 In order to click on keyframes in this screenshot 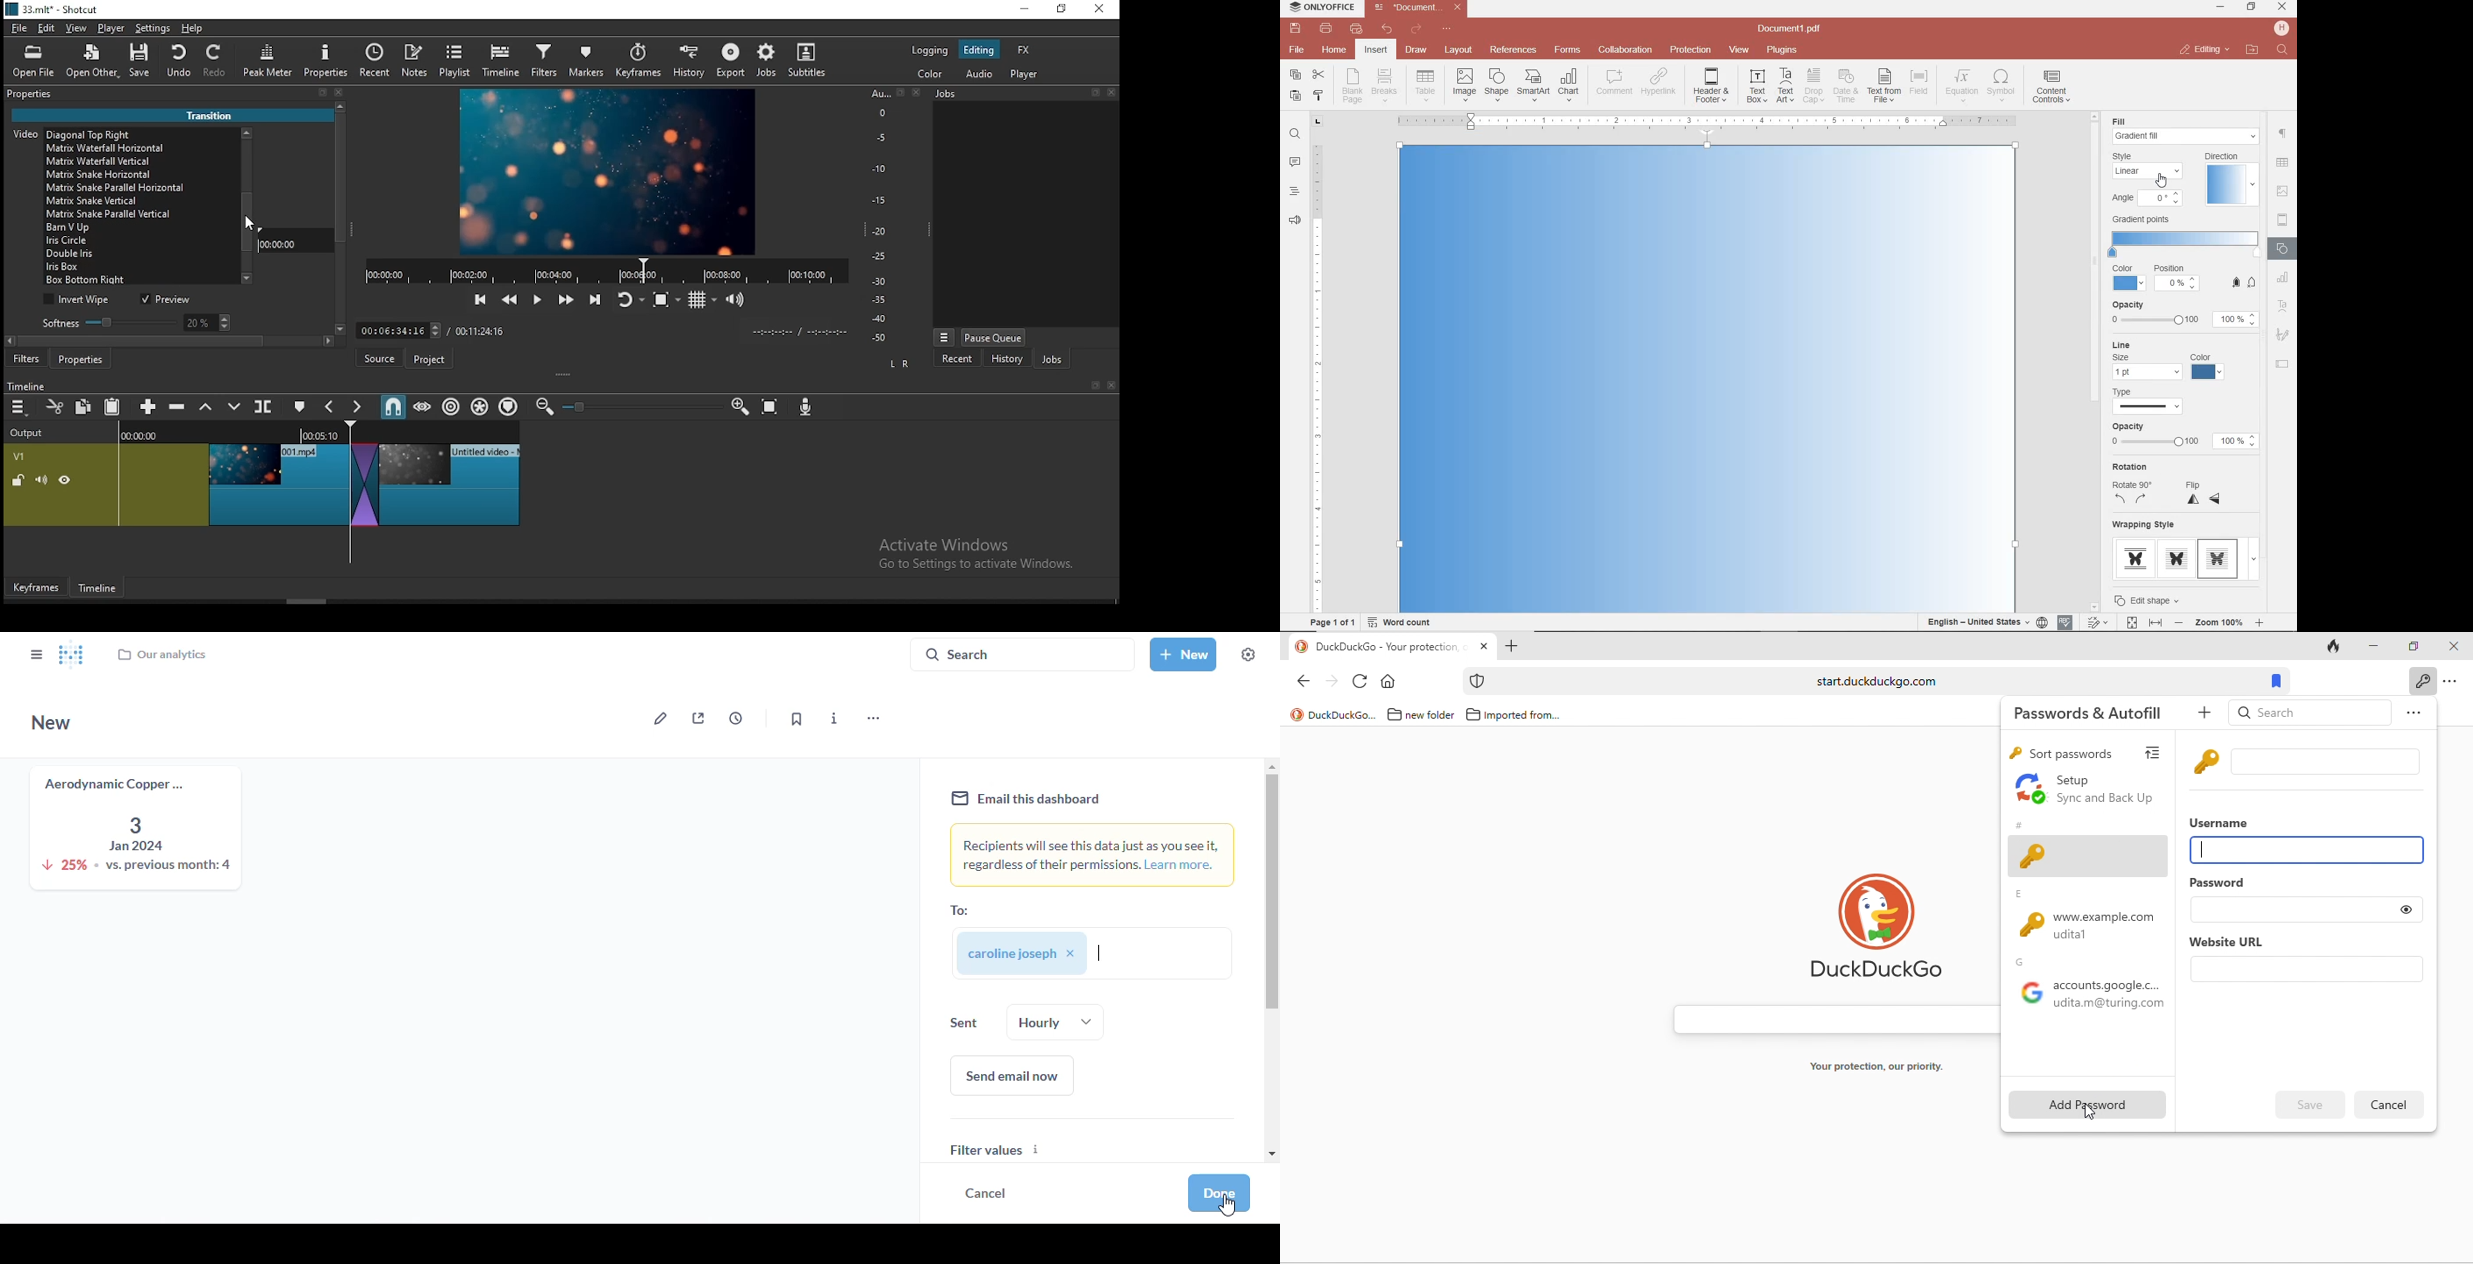, I will do `click(638, 61)`.